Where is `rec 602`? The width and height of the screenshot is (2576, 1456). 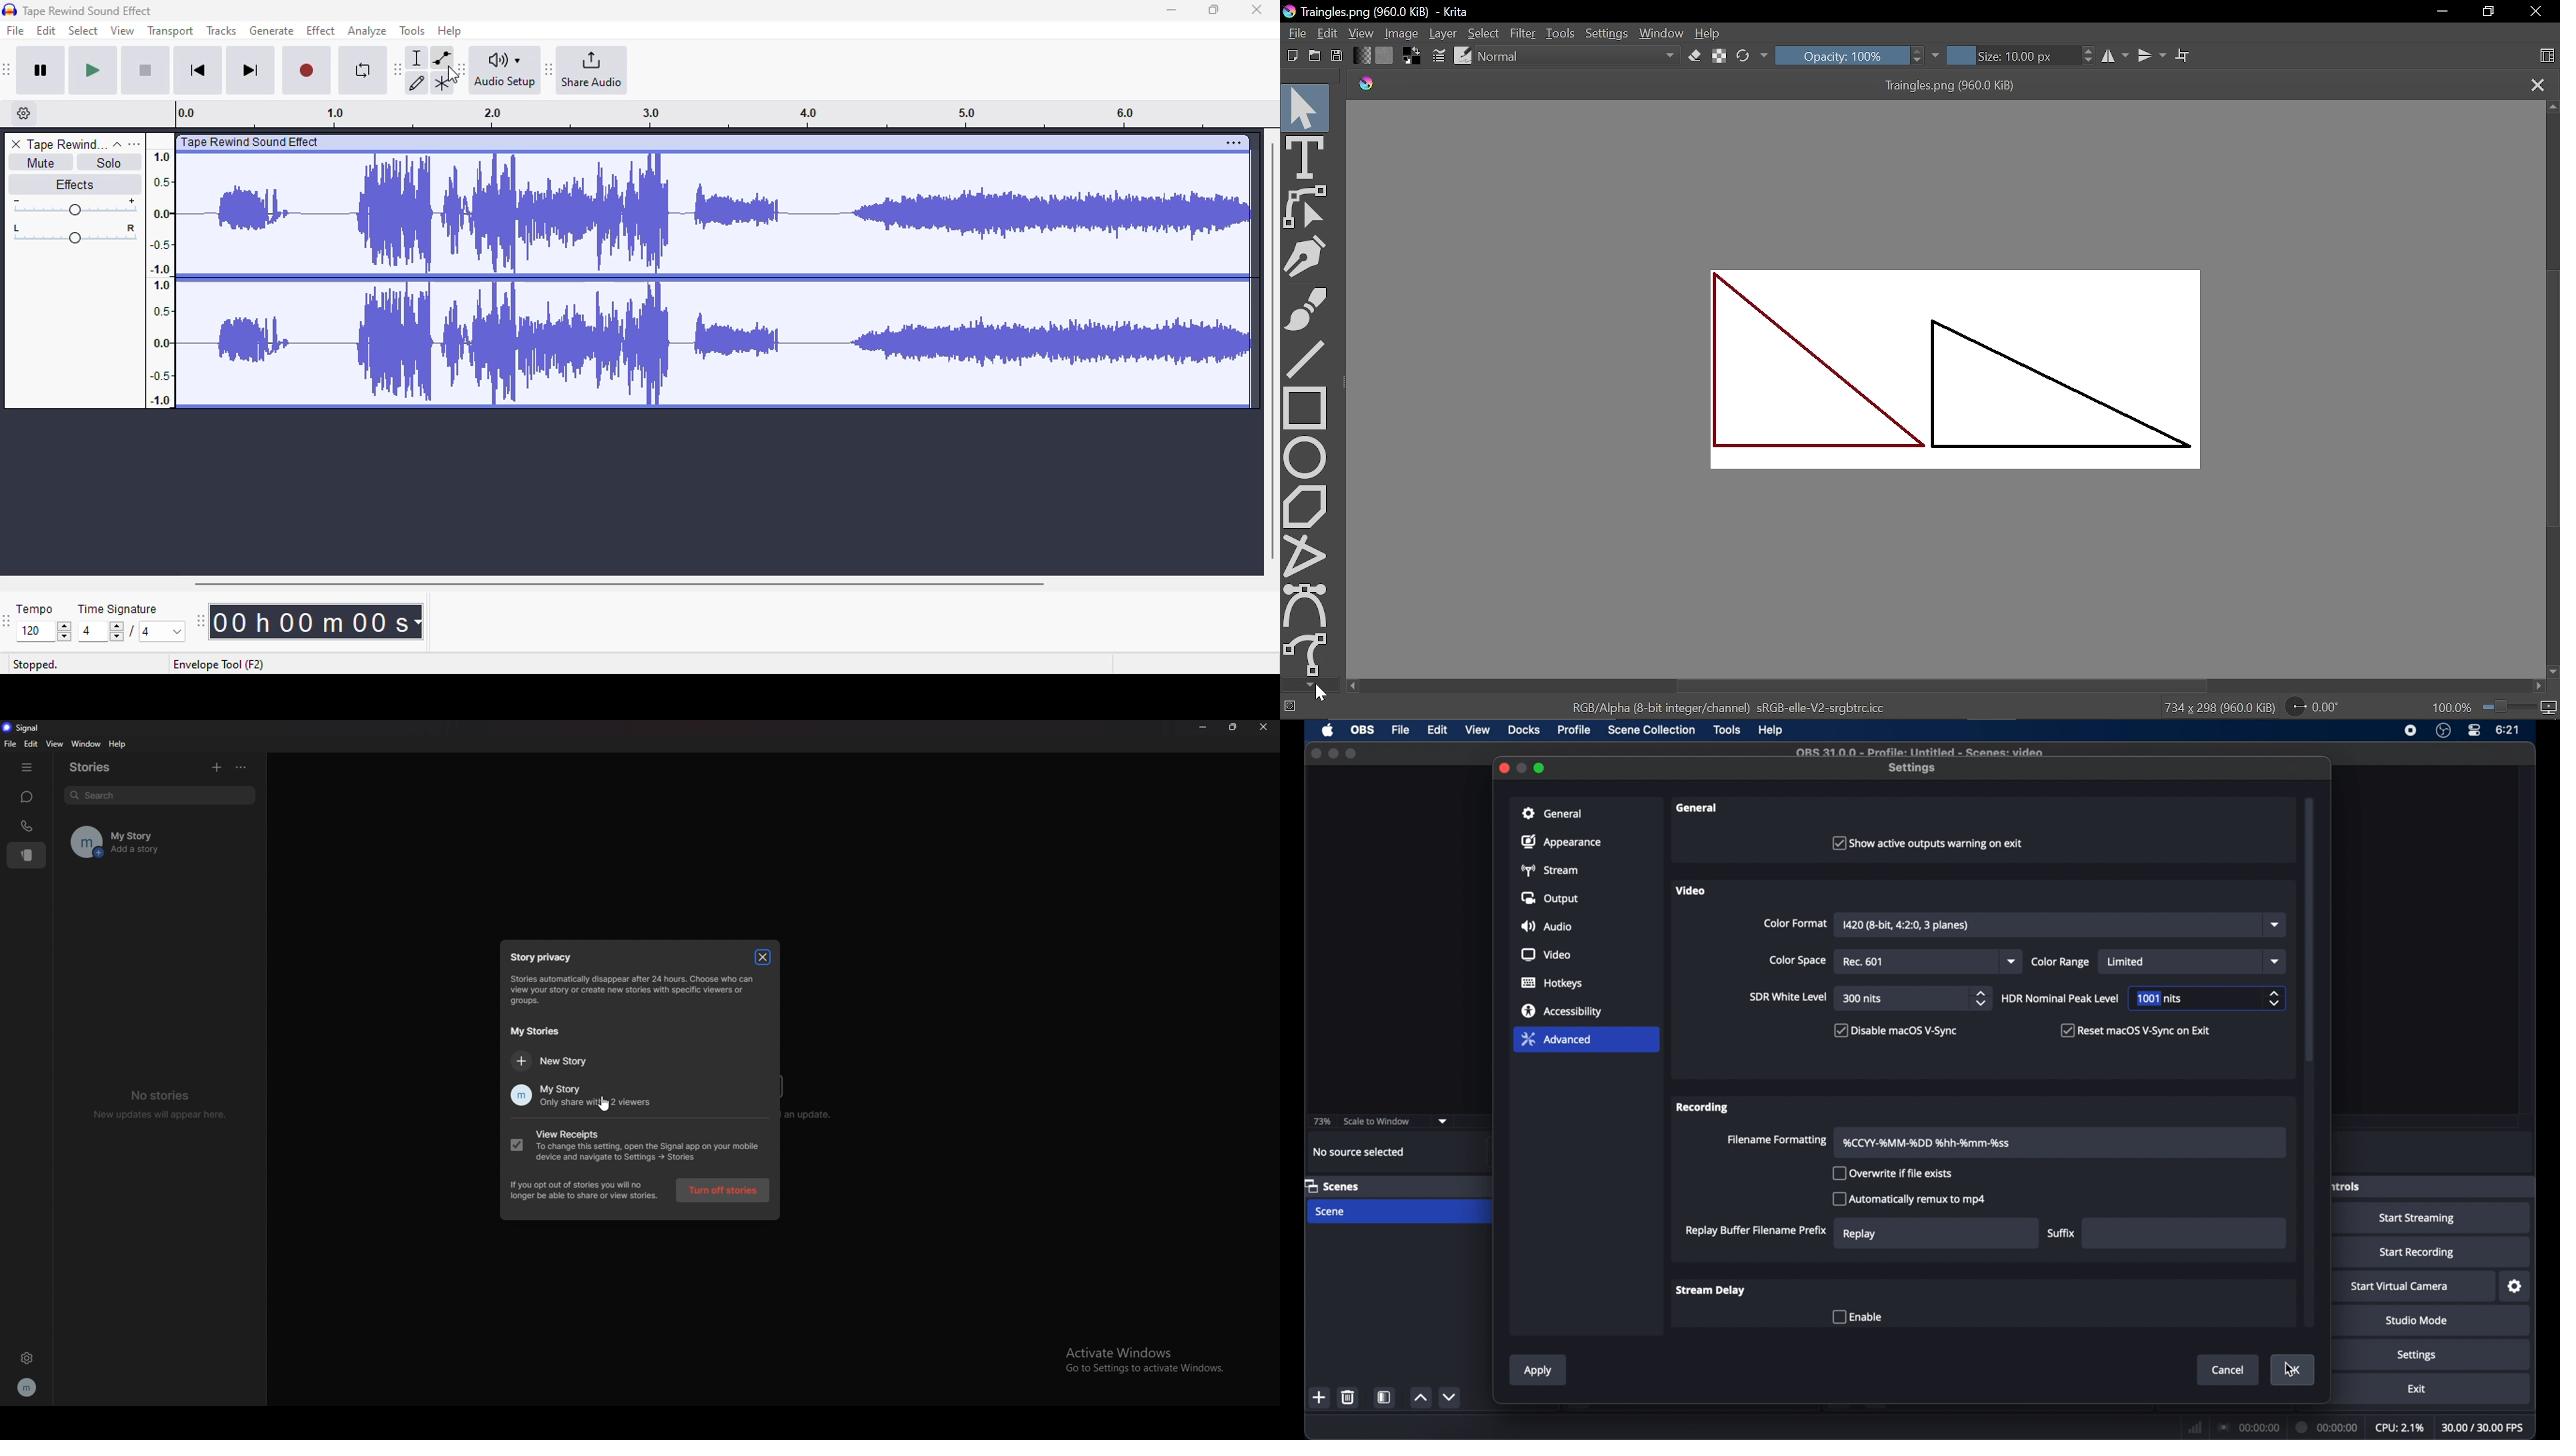
rec 602 is located at coordinates (1865, 962).